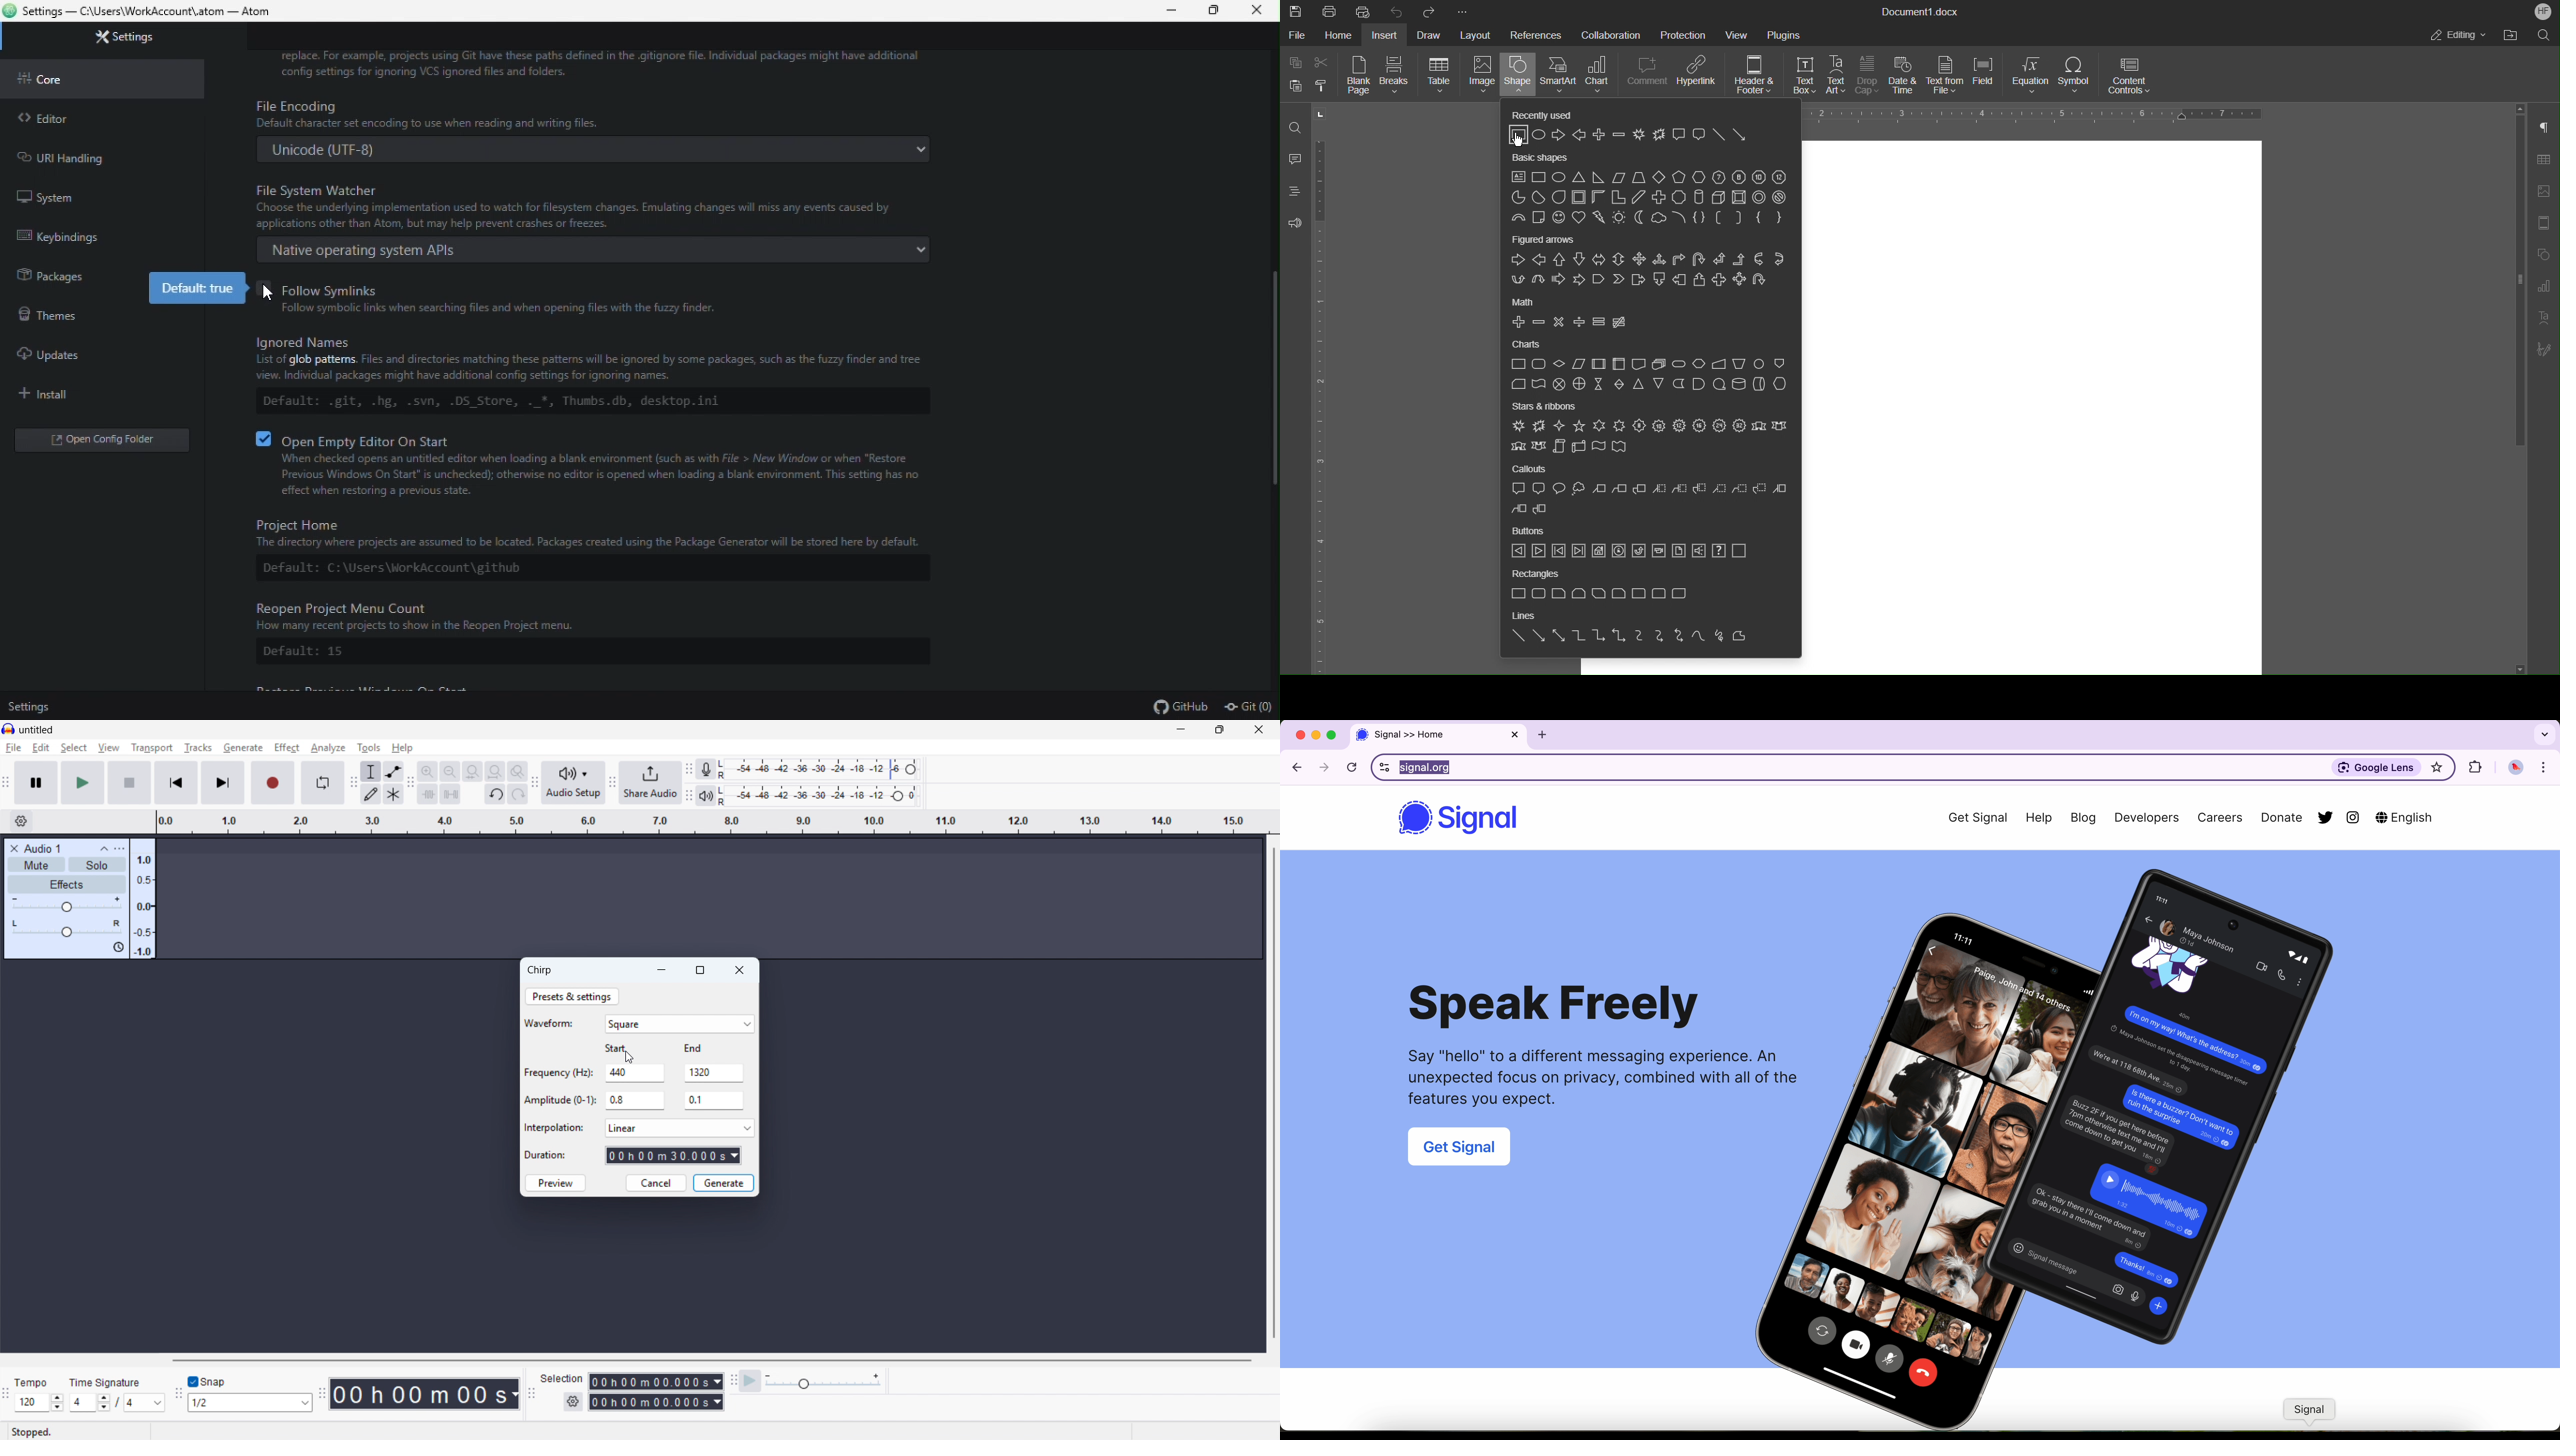 The height and width of the screenshot is (1456, 2576). I want to click on Snapping toolbar , so click(179, 1396).